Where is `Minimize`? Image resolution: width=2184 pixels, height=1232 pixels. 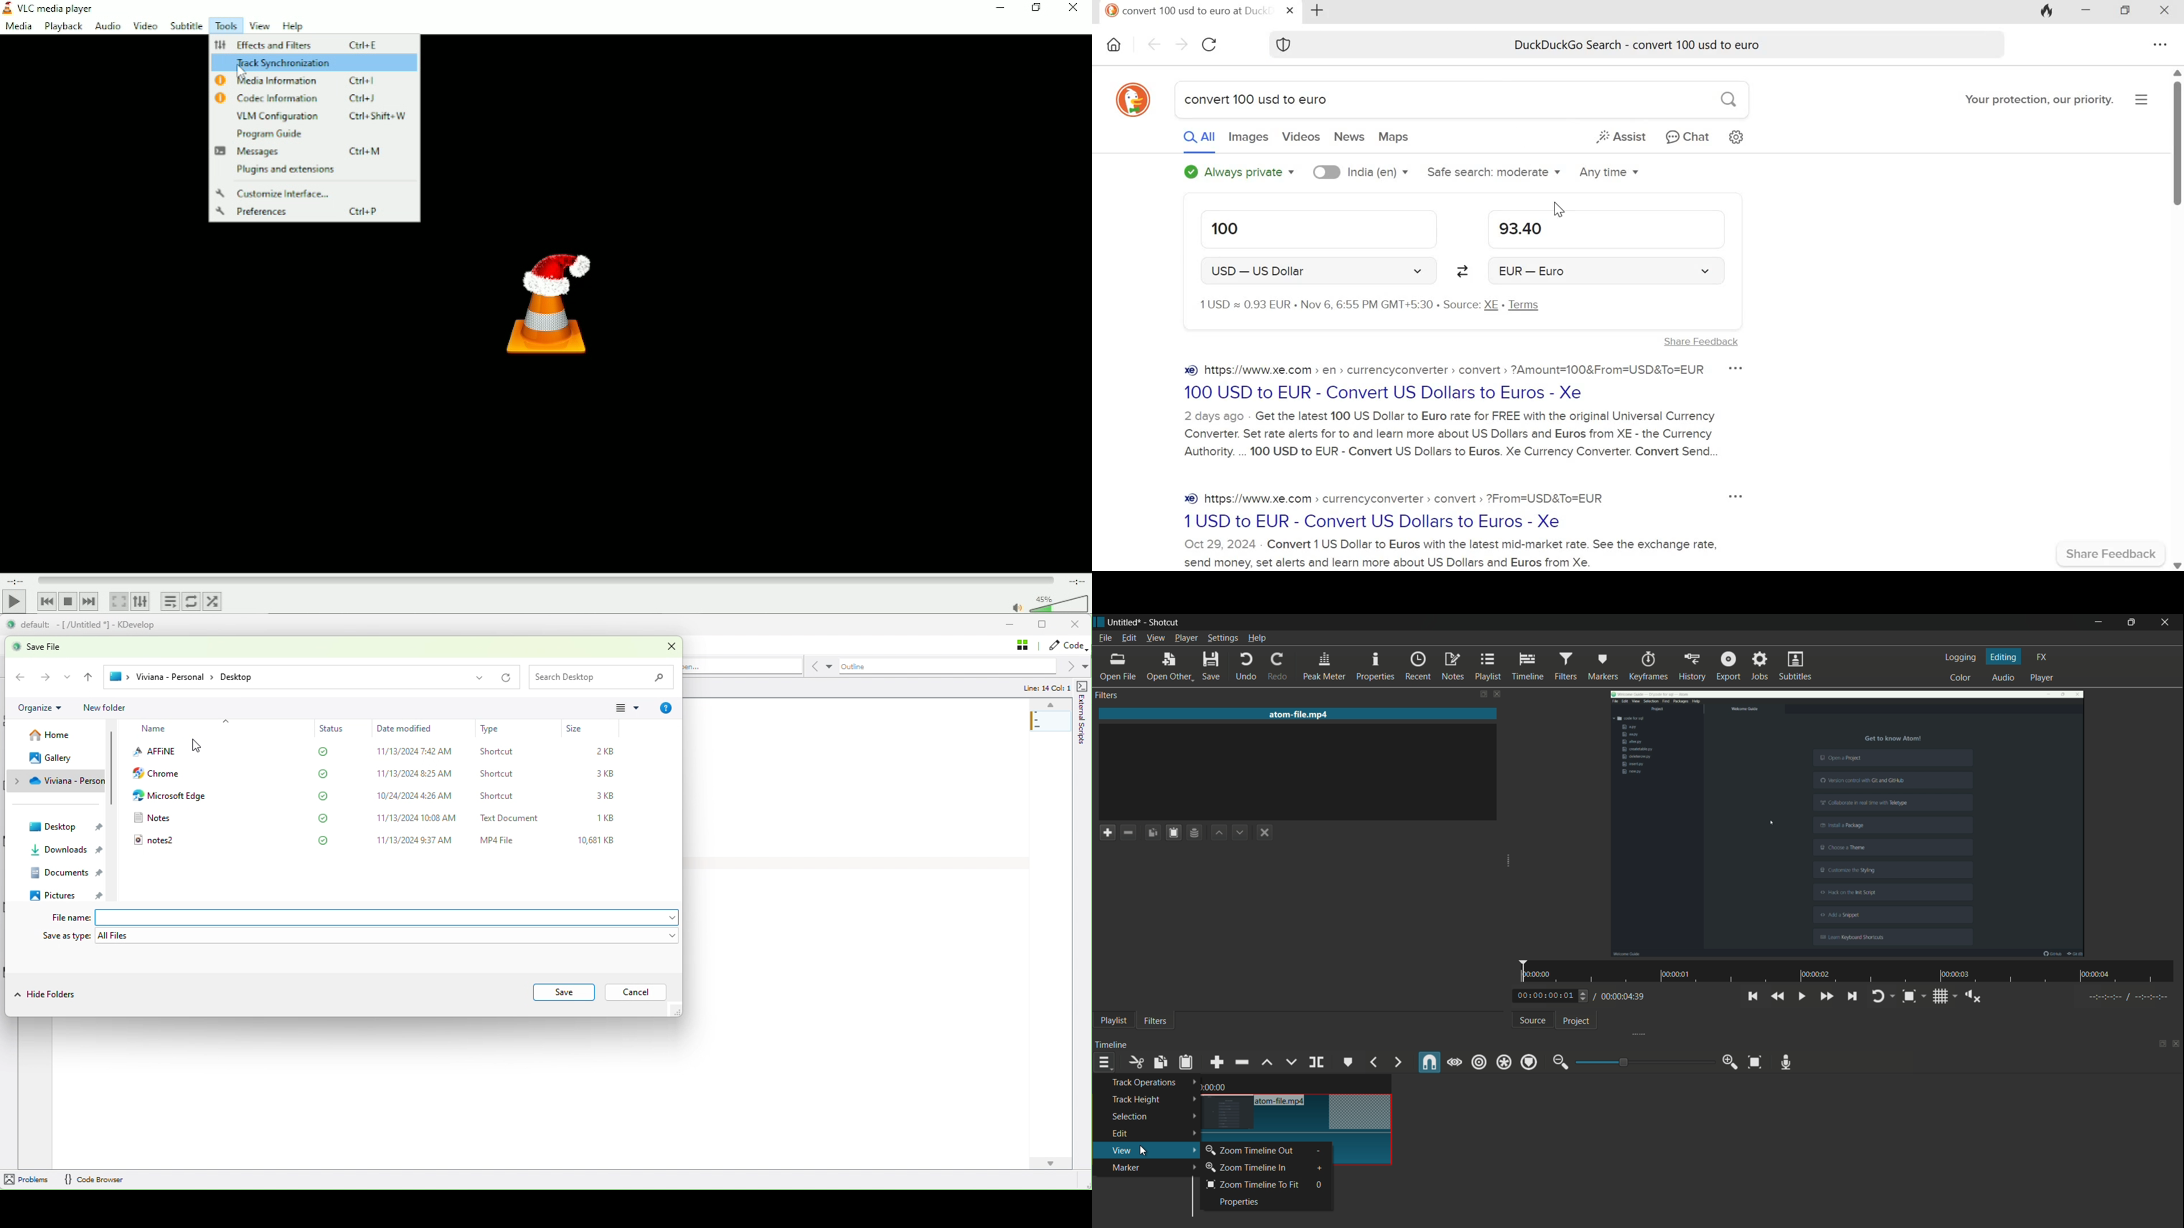
Minimize is located at coordinates (1000, 7).